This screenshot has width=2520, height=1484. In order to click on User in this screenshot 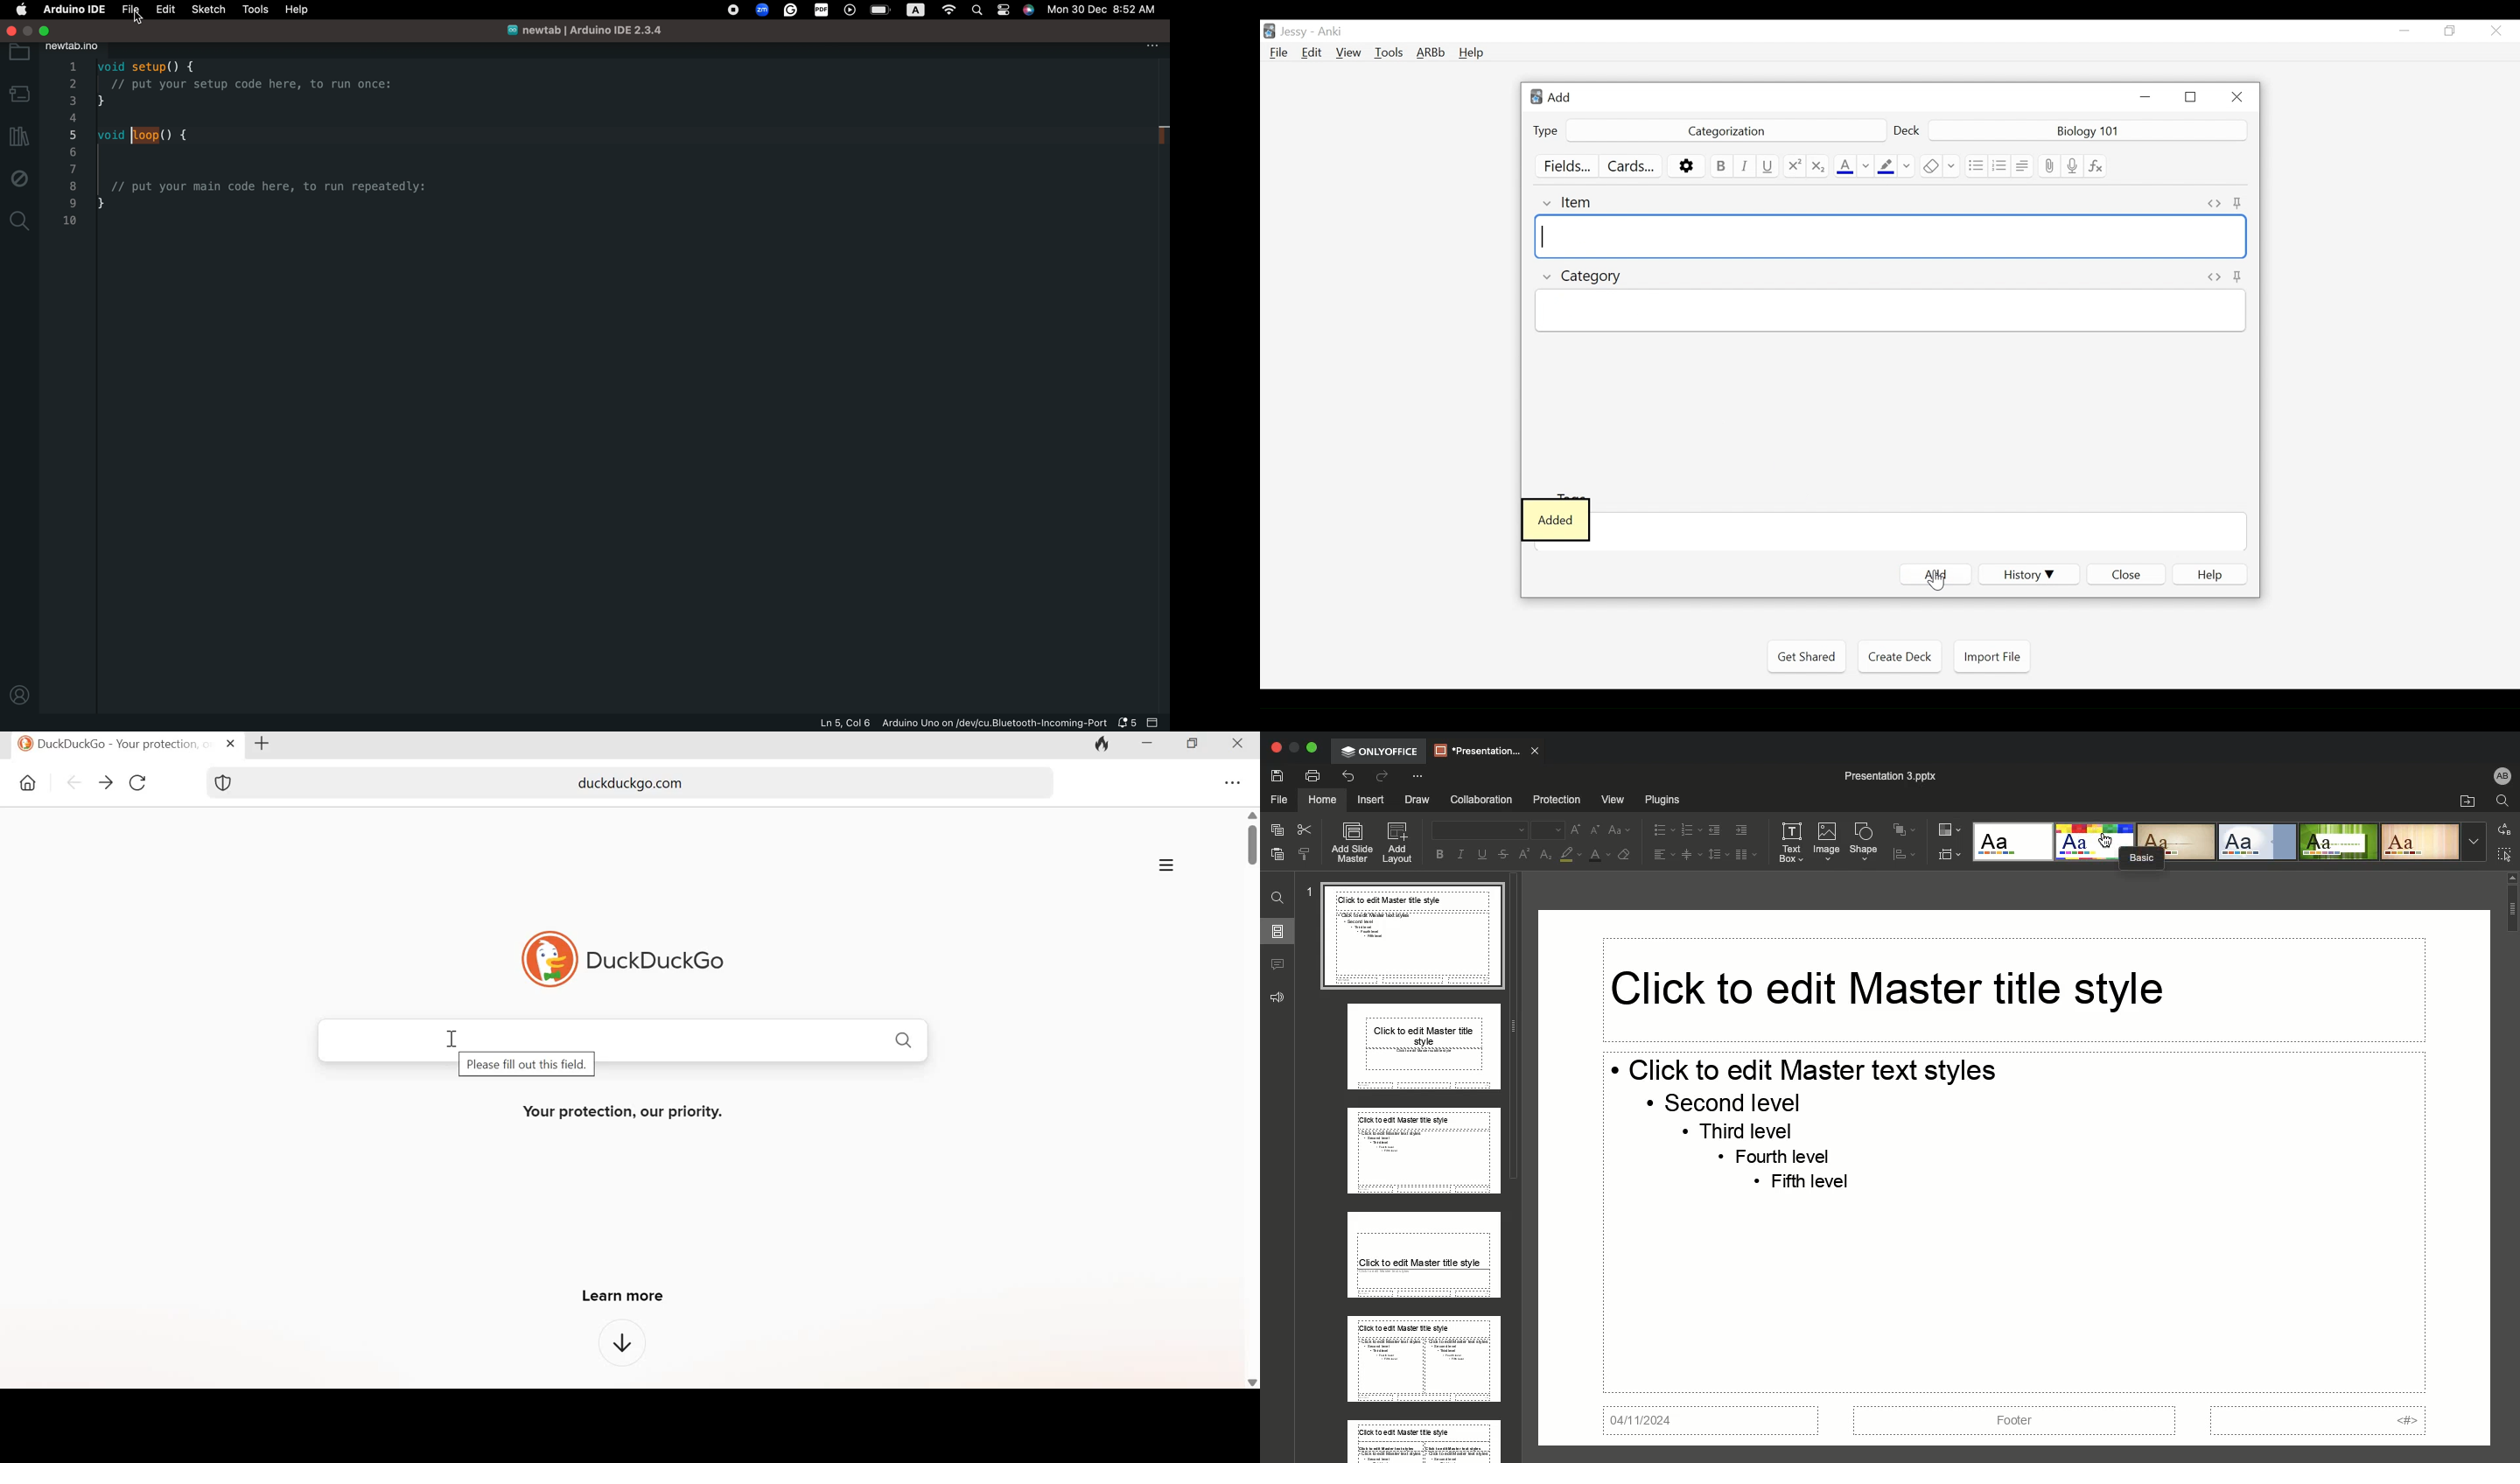, I will do `click(2501, 774)`.